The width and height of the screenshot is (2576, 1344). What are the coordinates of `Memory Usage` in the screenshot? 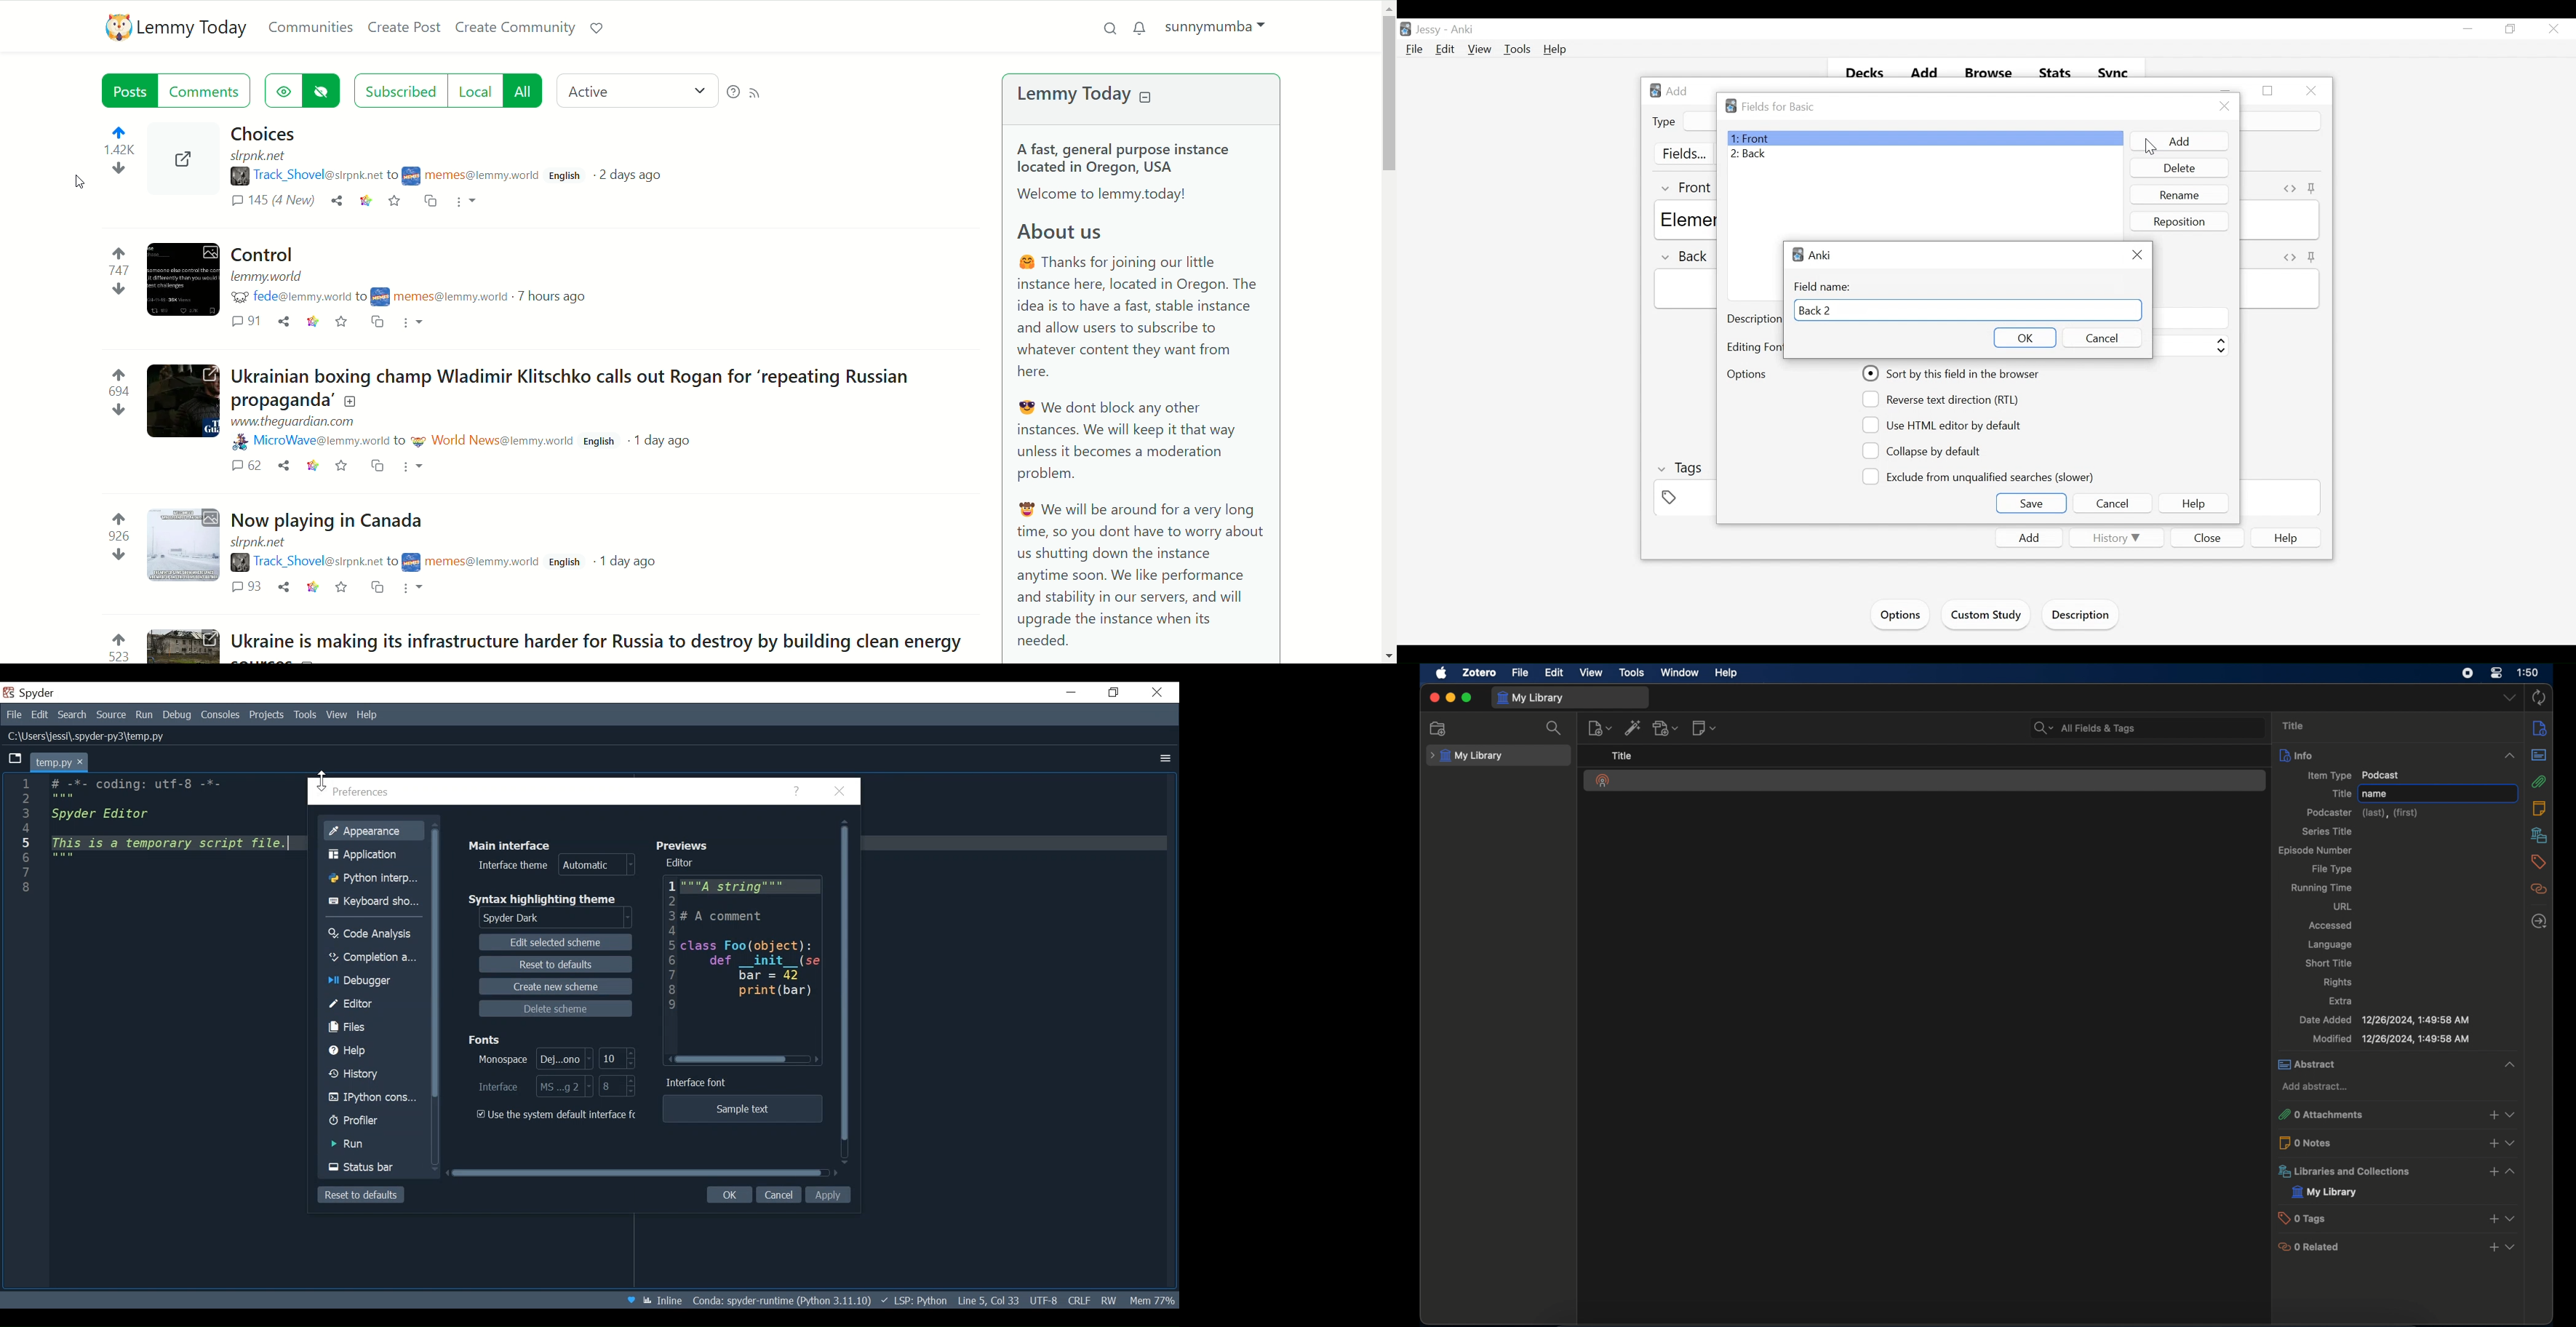 It's located at (1152, 1301).